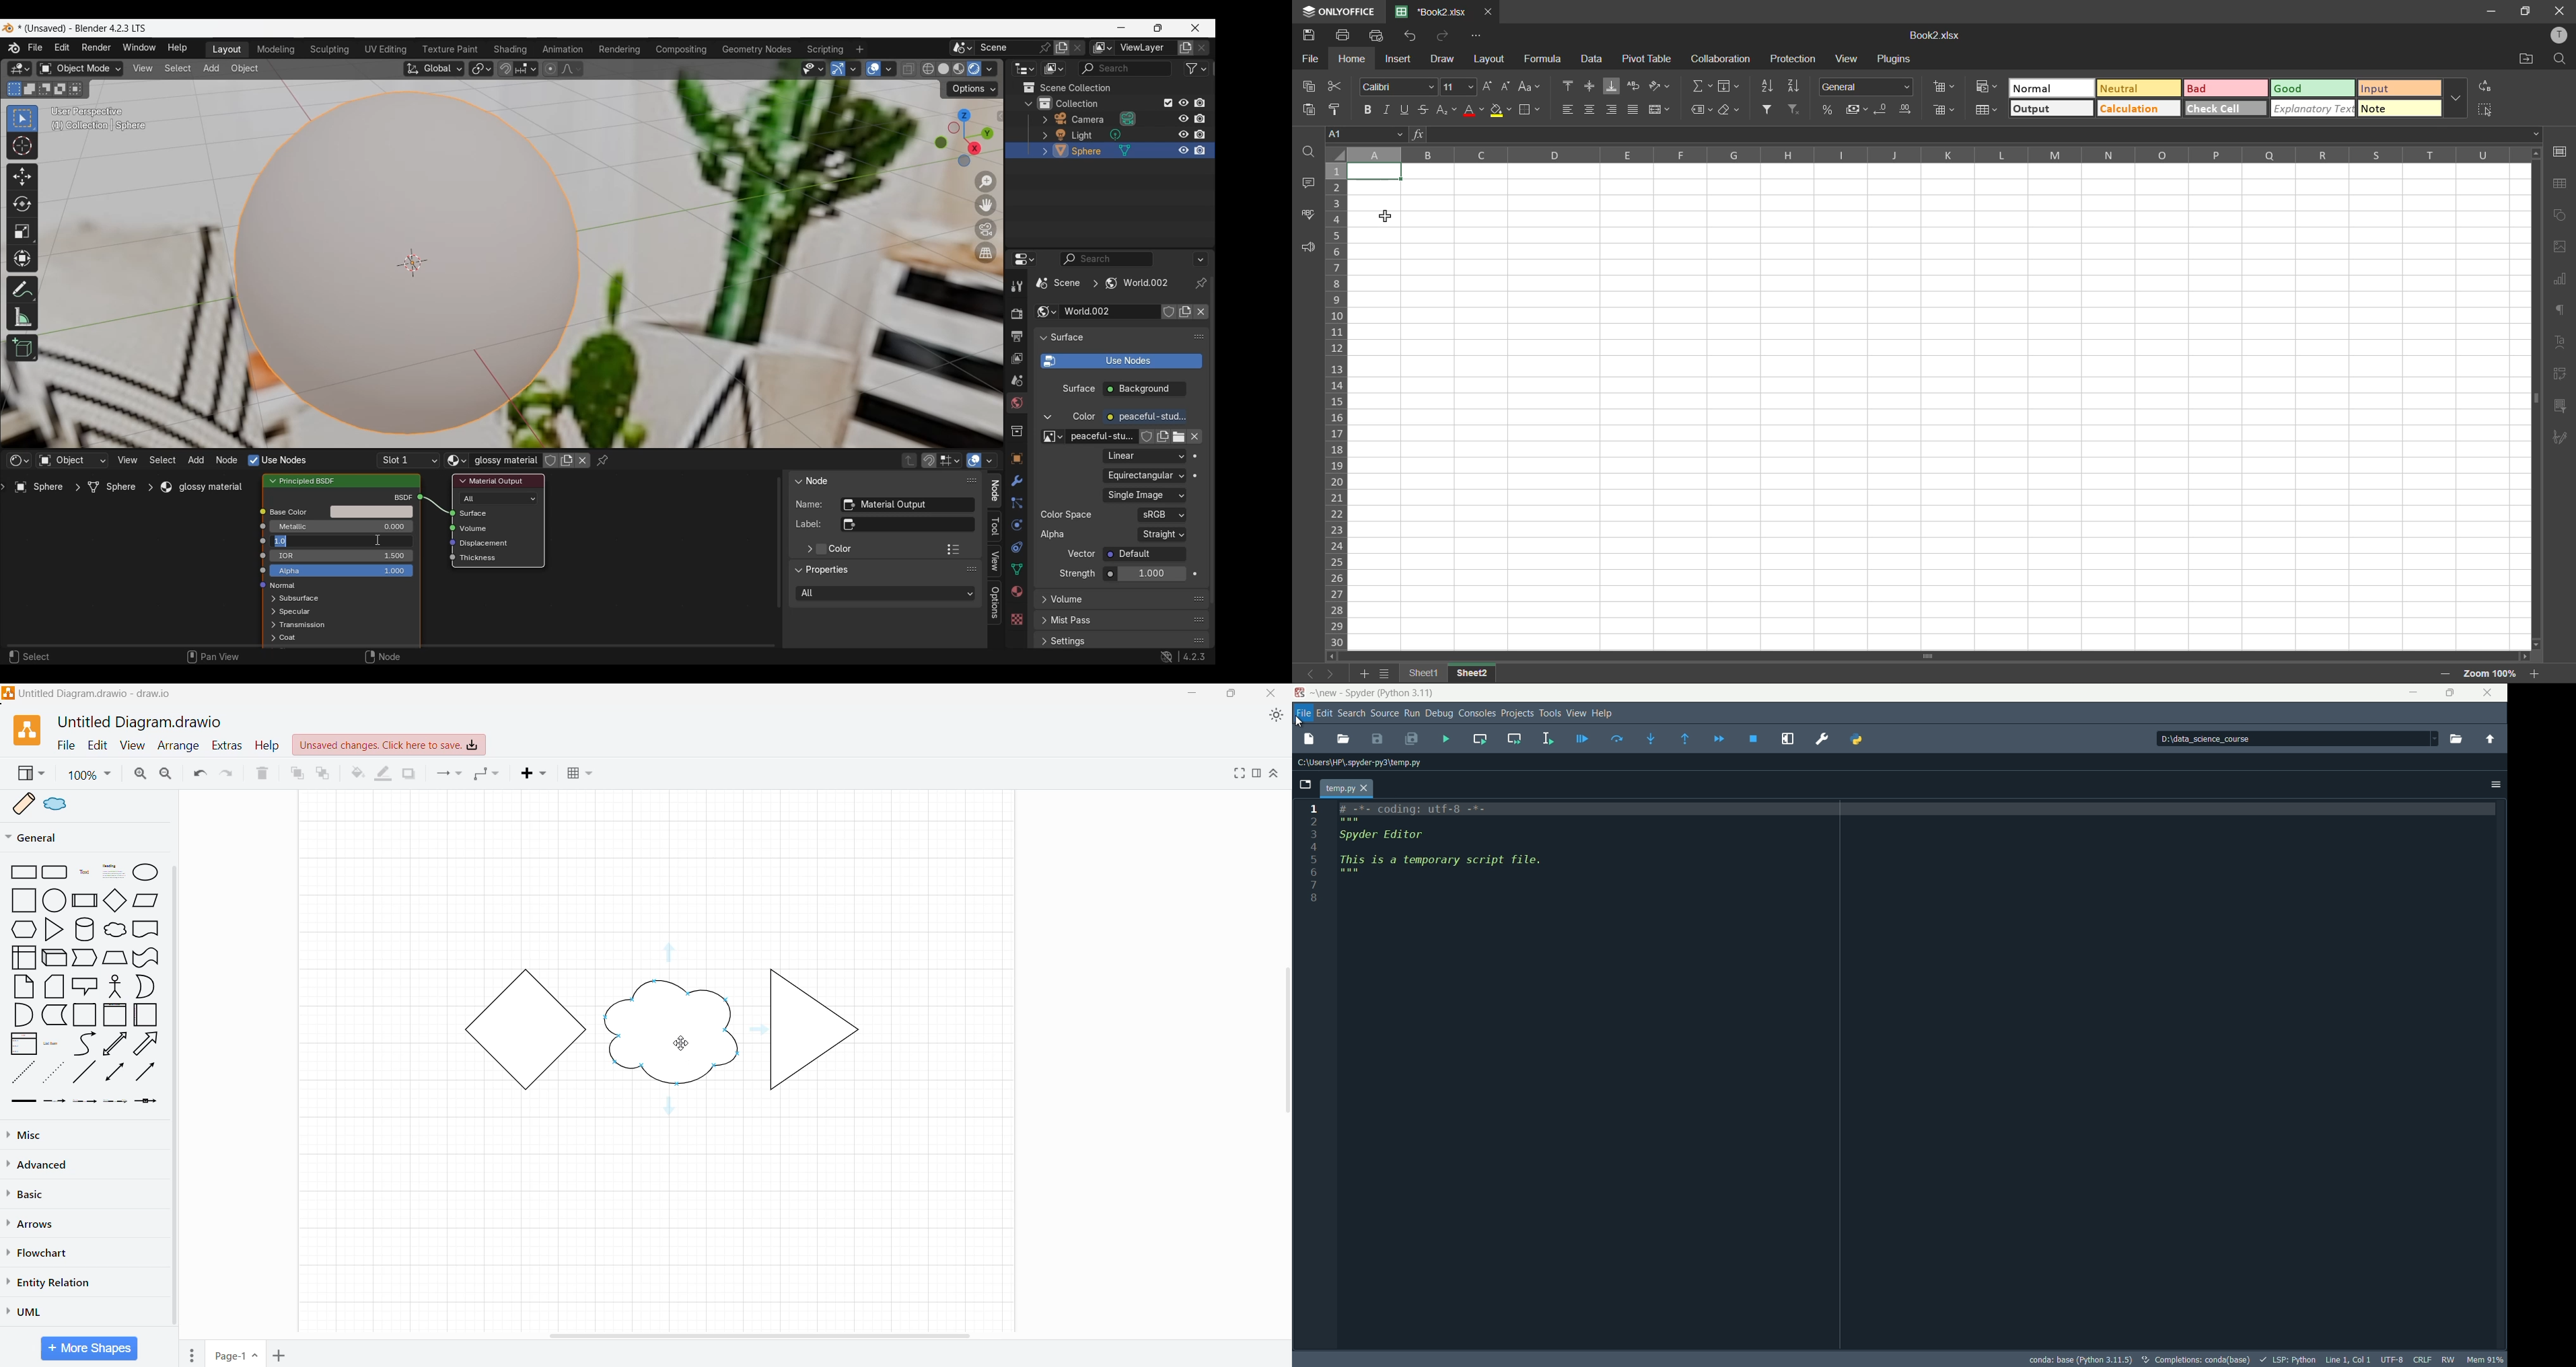 This screenshot has height=1372, width=2576. Describe the element at coordinates (1069, 599) in the screenshot. I see `Volume ` at that location.